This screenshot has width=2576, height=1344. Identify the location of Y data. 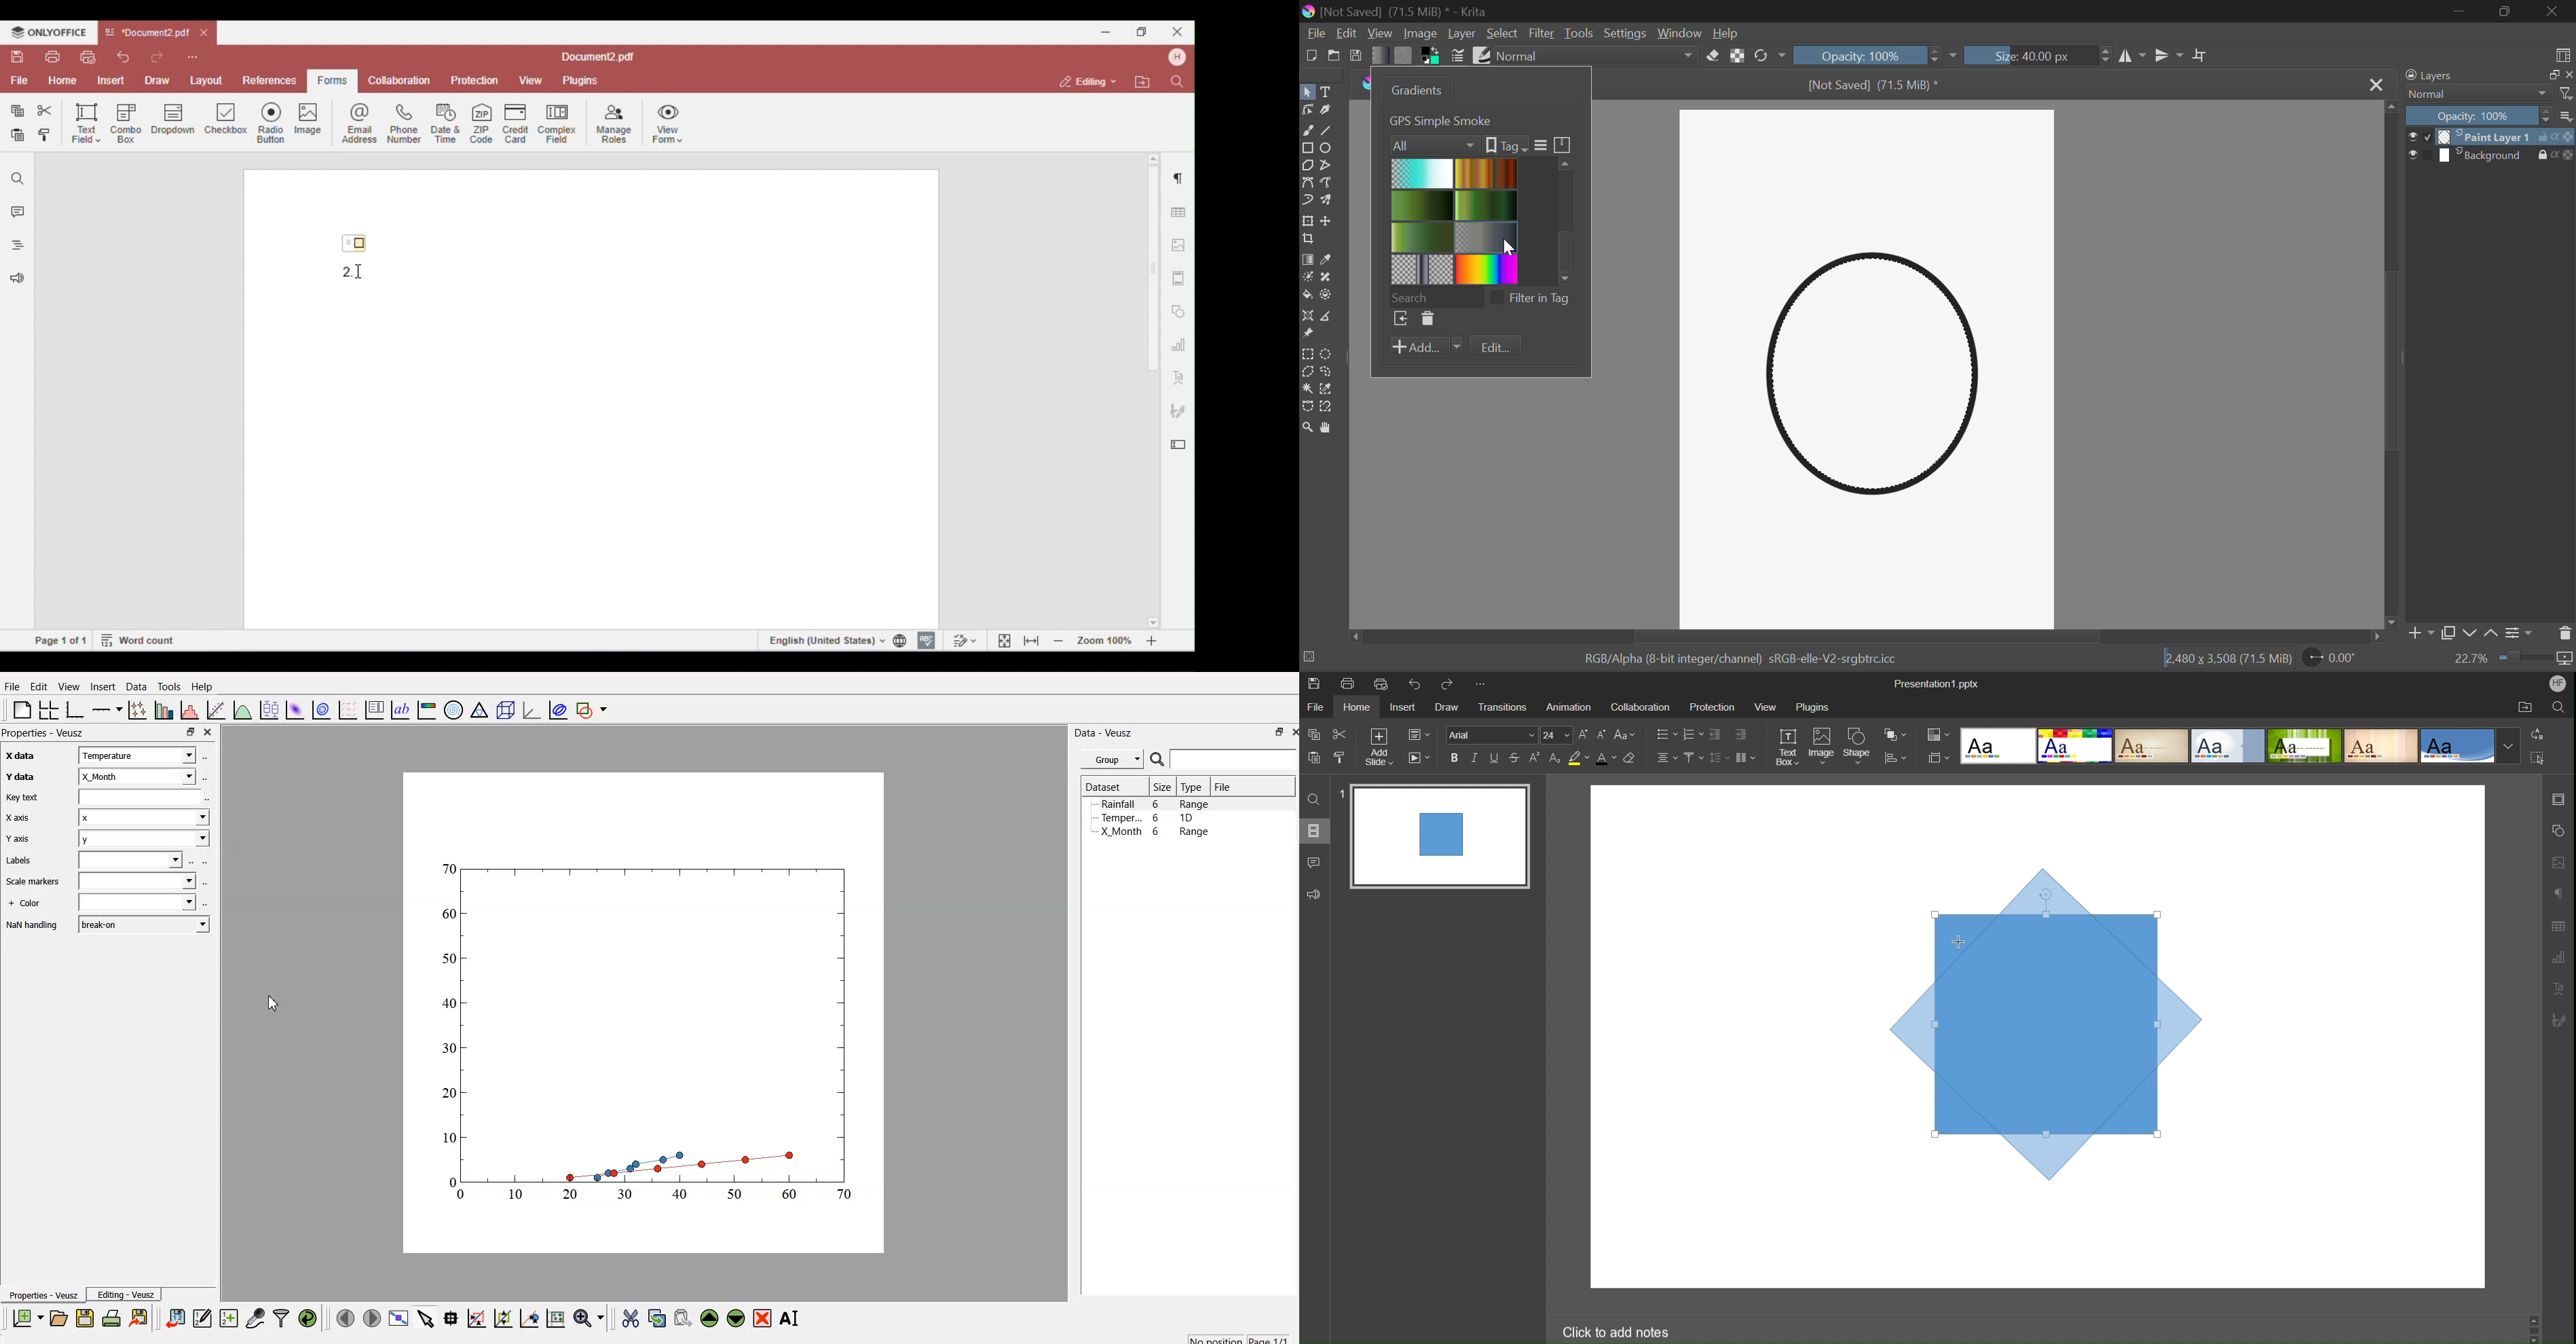
(18, 778).